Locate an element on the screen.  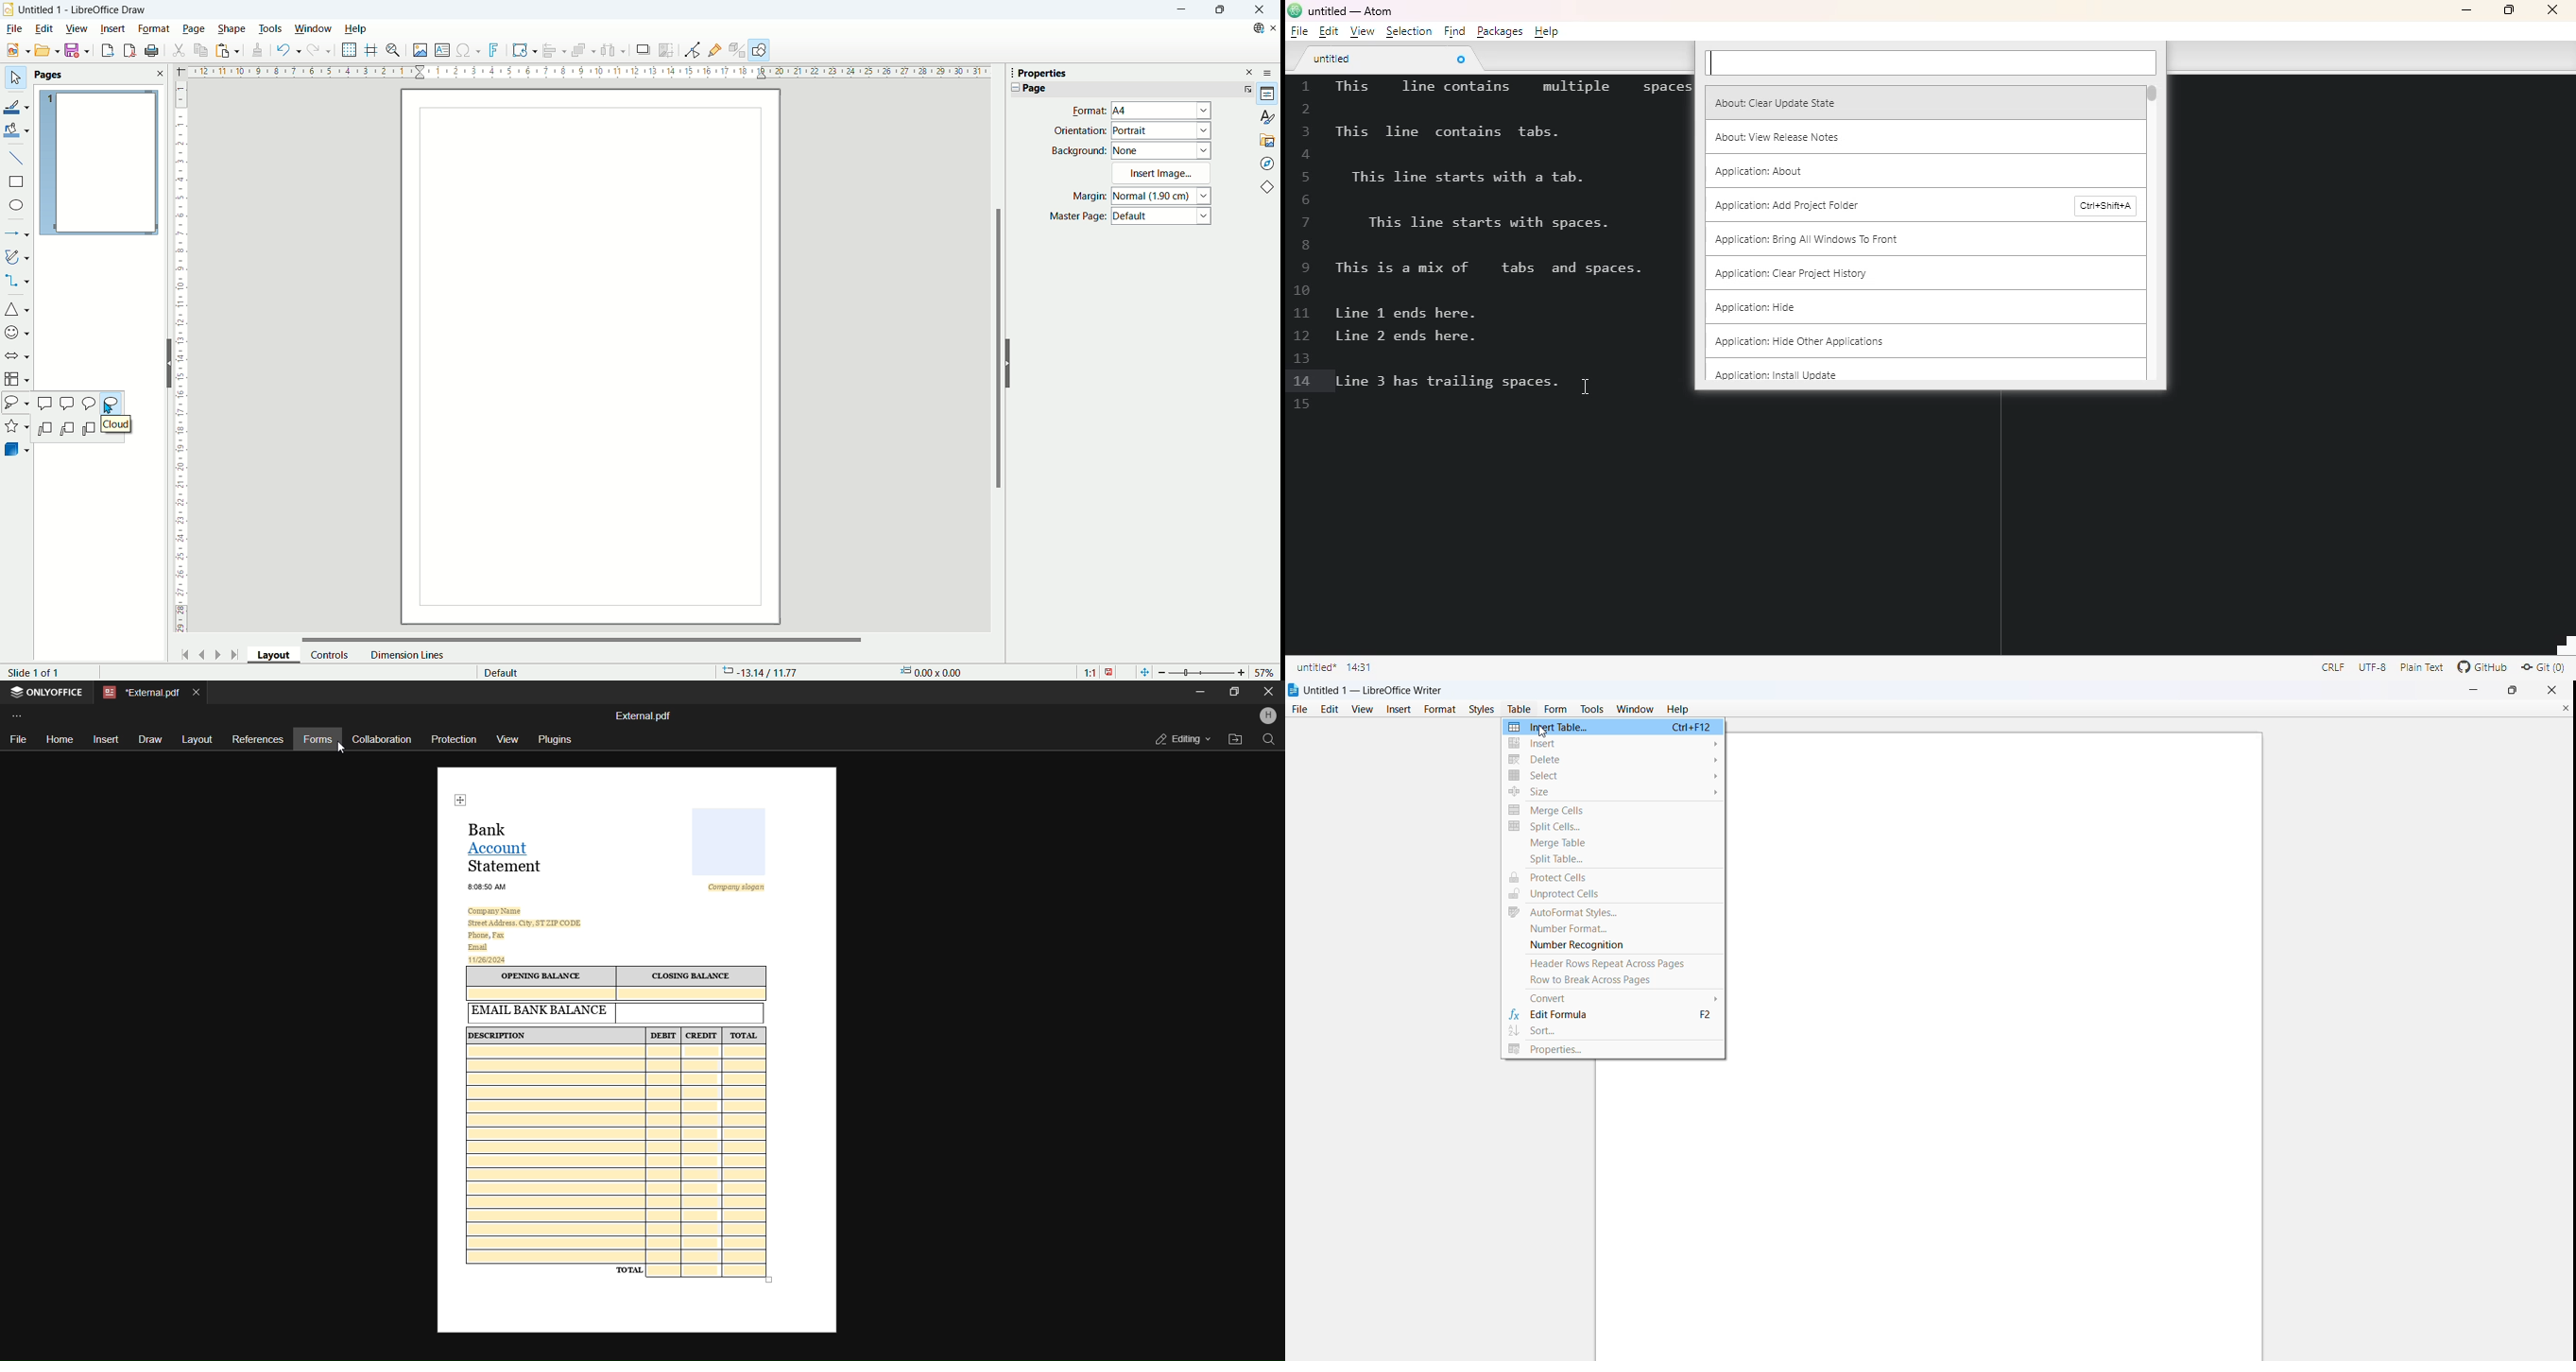
tools is located at coordinates (1592, 709).